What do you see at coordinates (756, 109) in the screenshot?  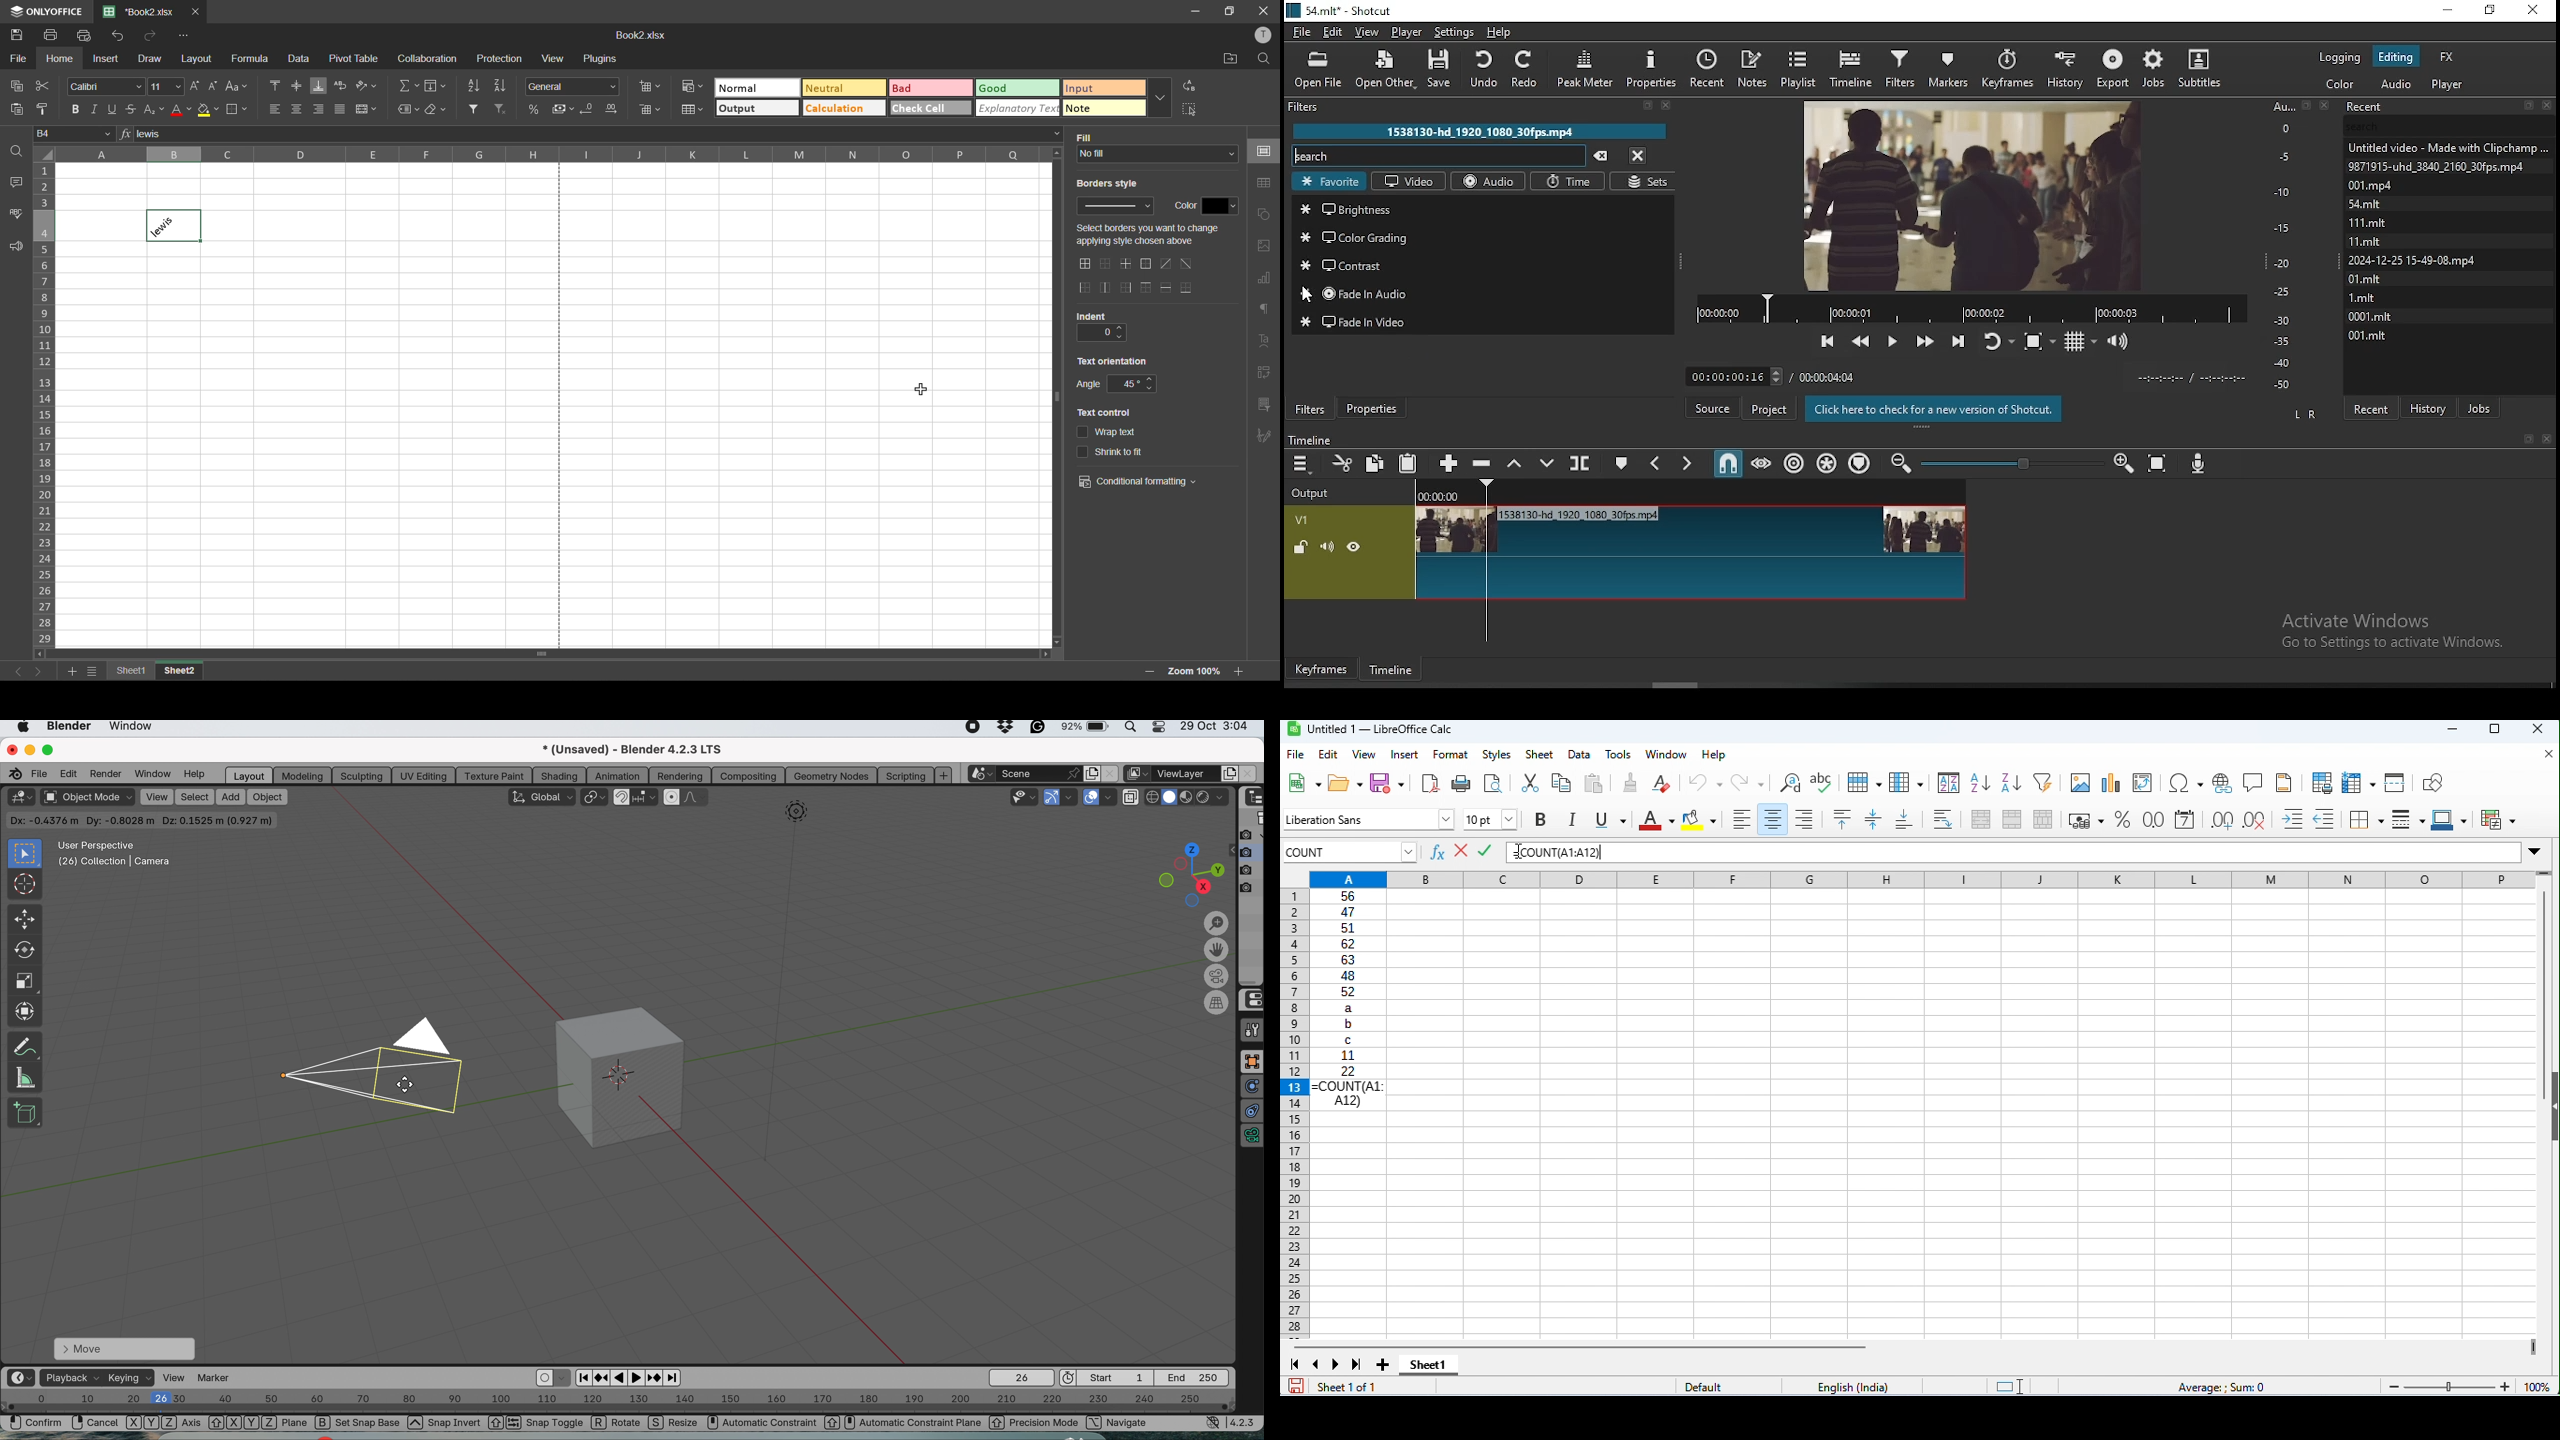 I see `output` at bounding box center [756, 109].